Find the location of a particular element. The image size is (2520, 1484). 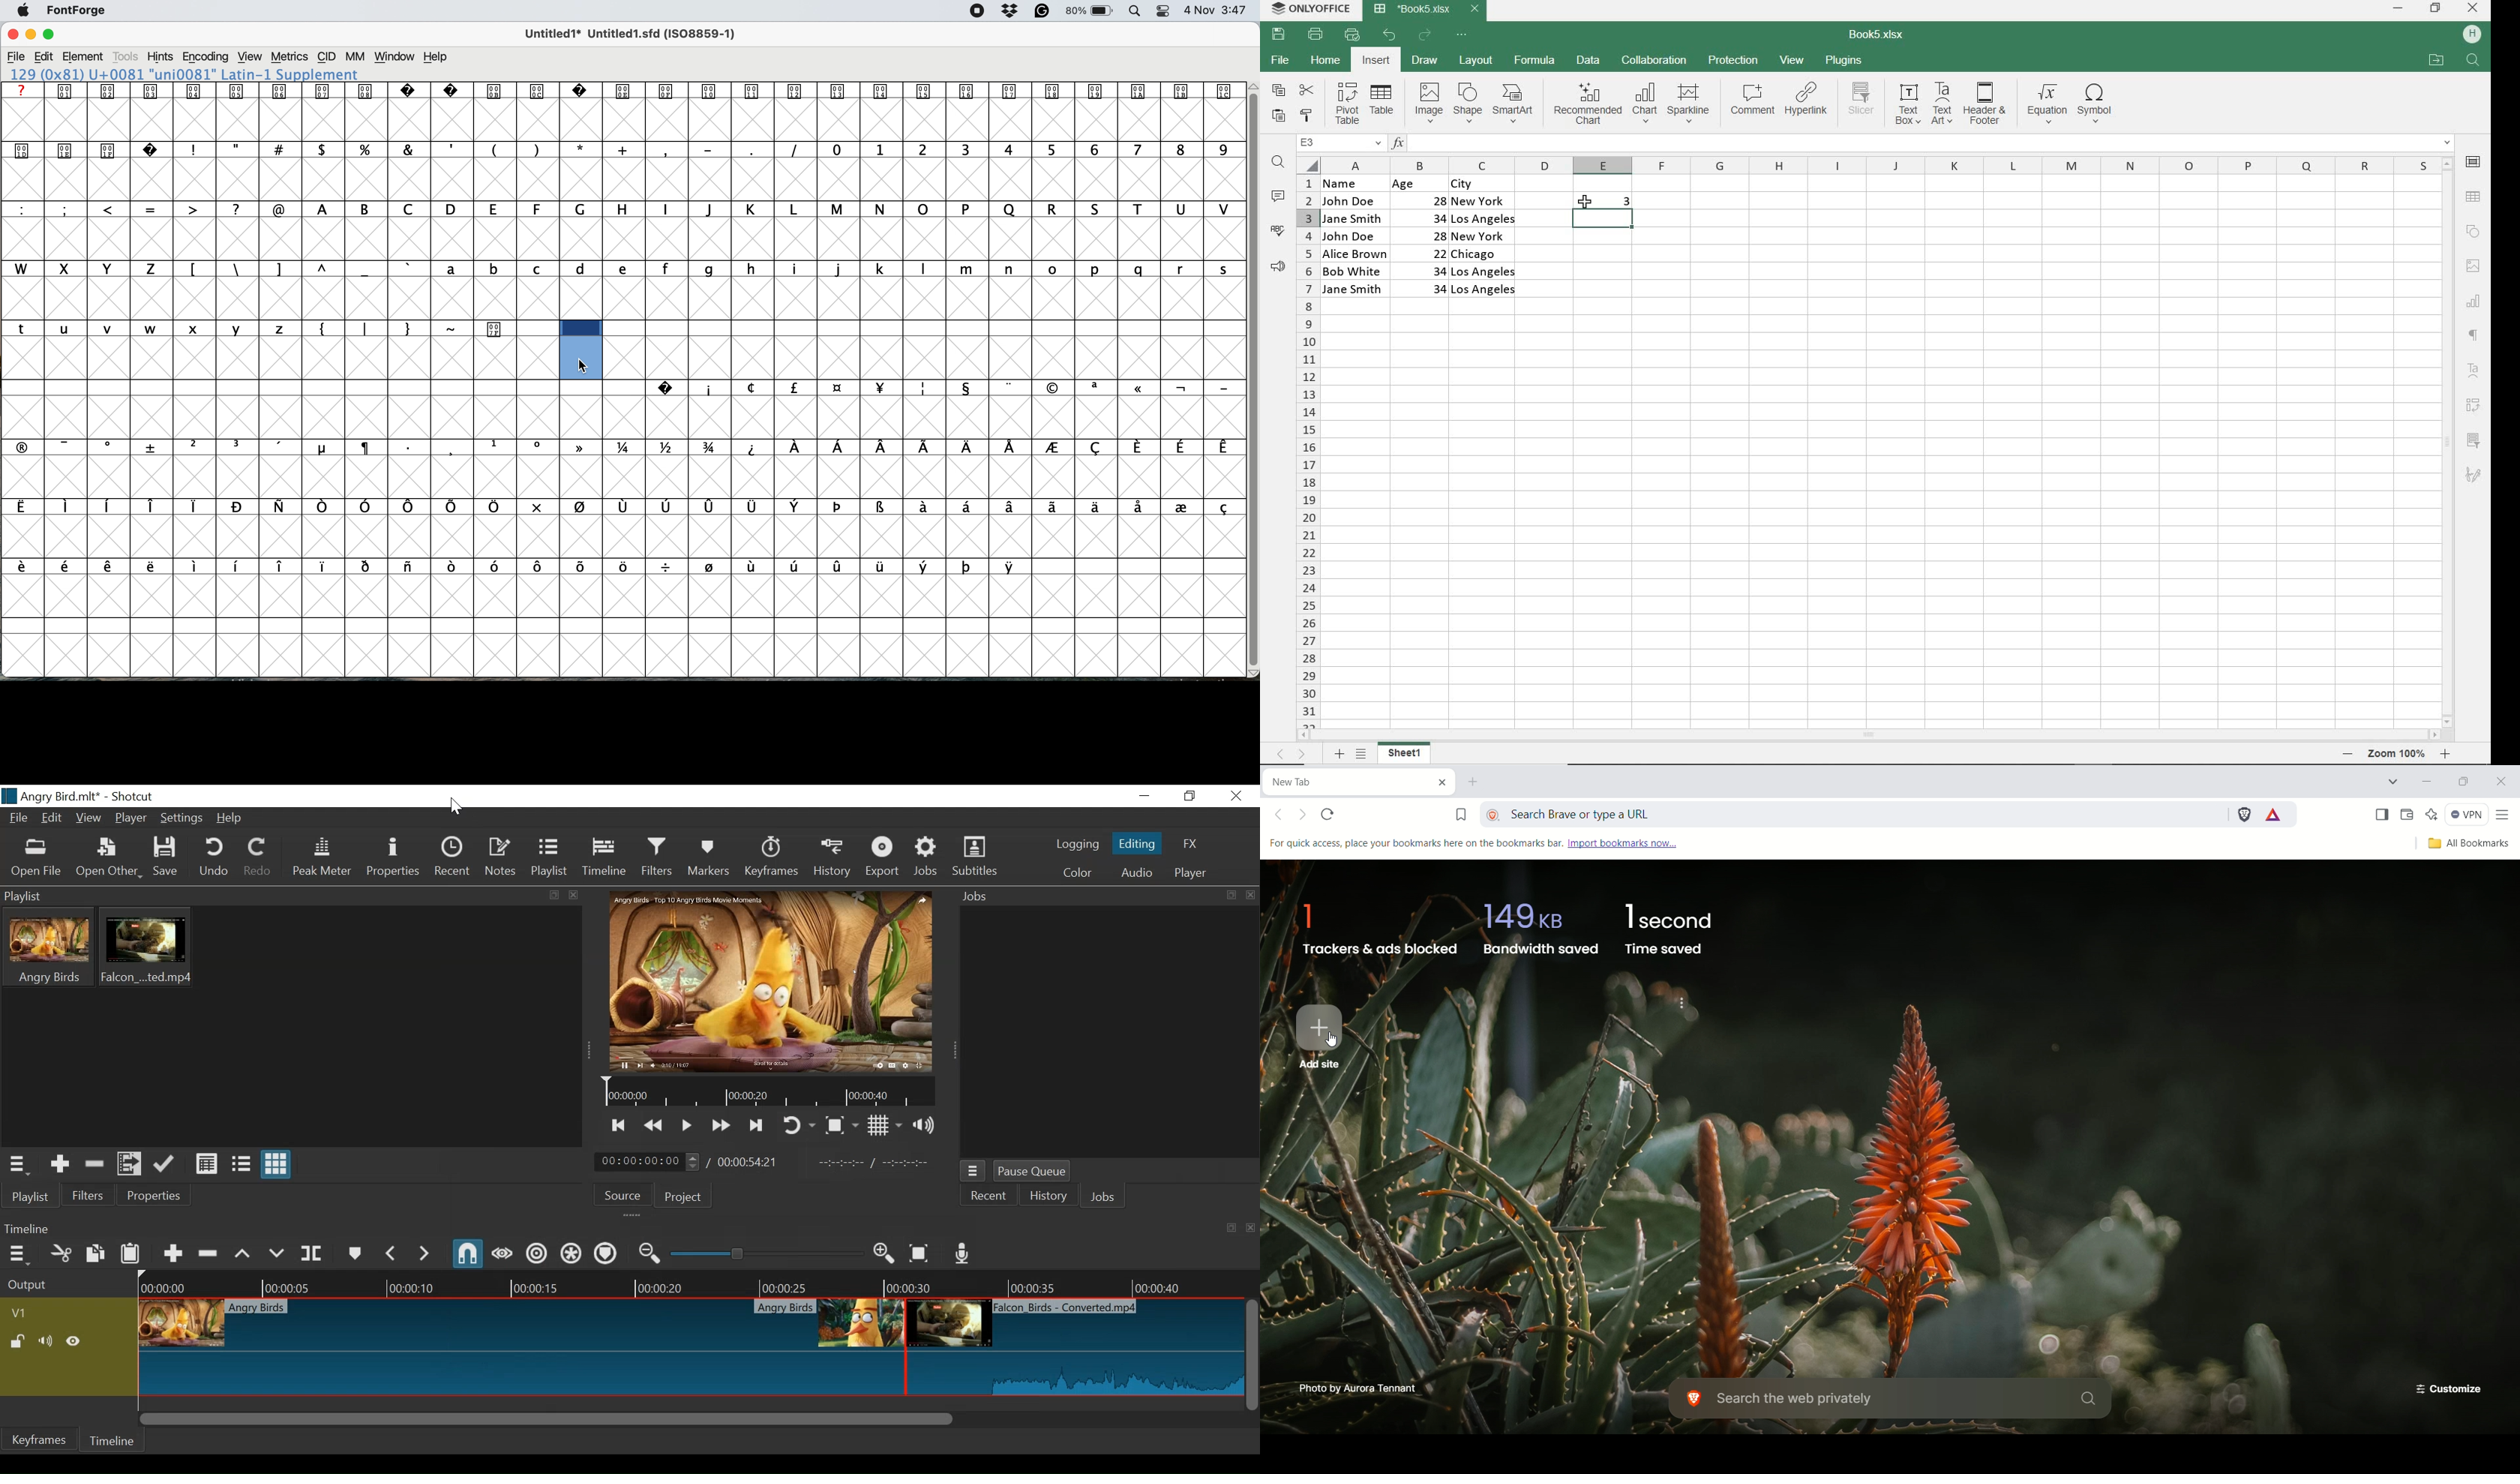

129 (0x81) U+0081 "uni0081" Latin-1 Supplement is located at coordinates (202, 74).